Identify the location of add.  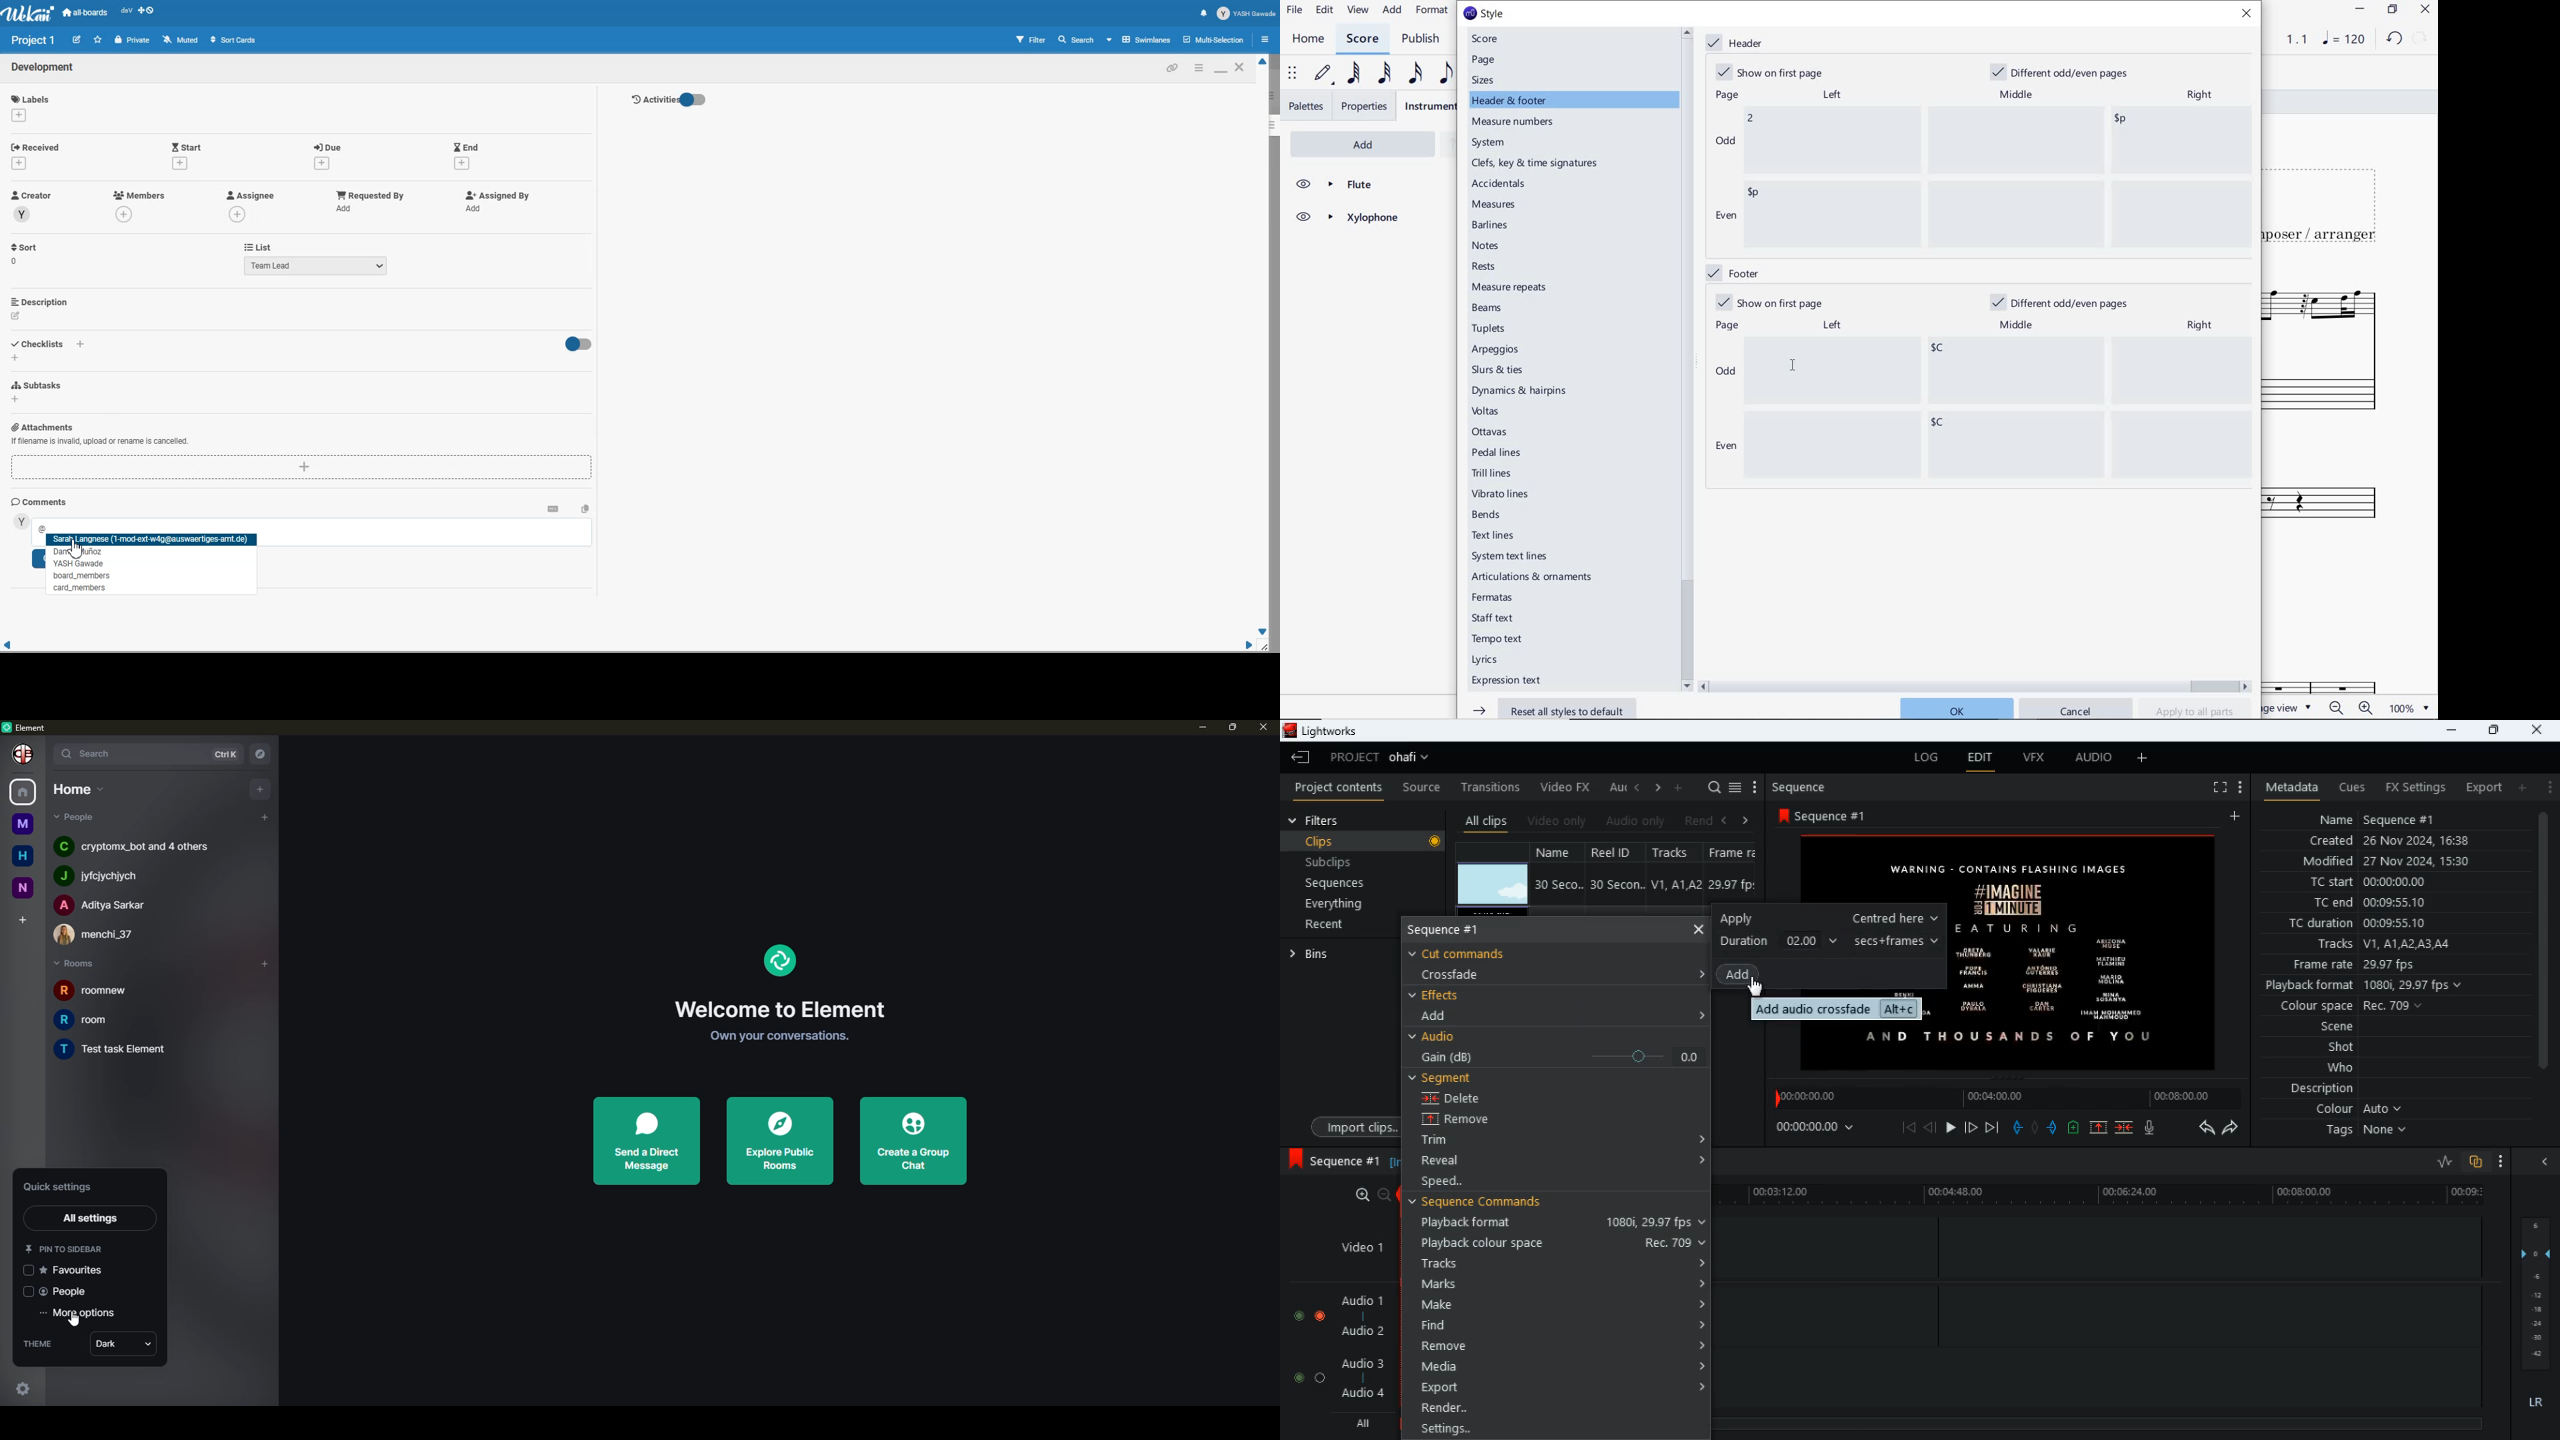
(1680, 786).